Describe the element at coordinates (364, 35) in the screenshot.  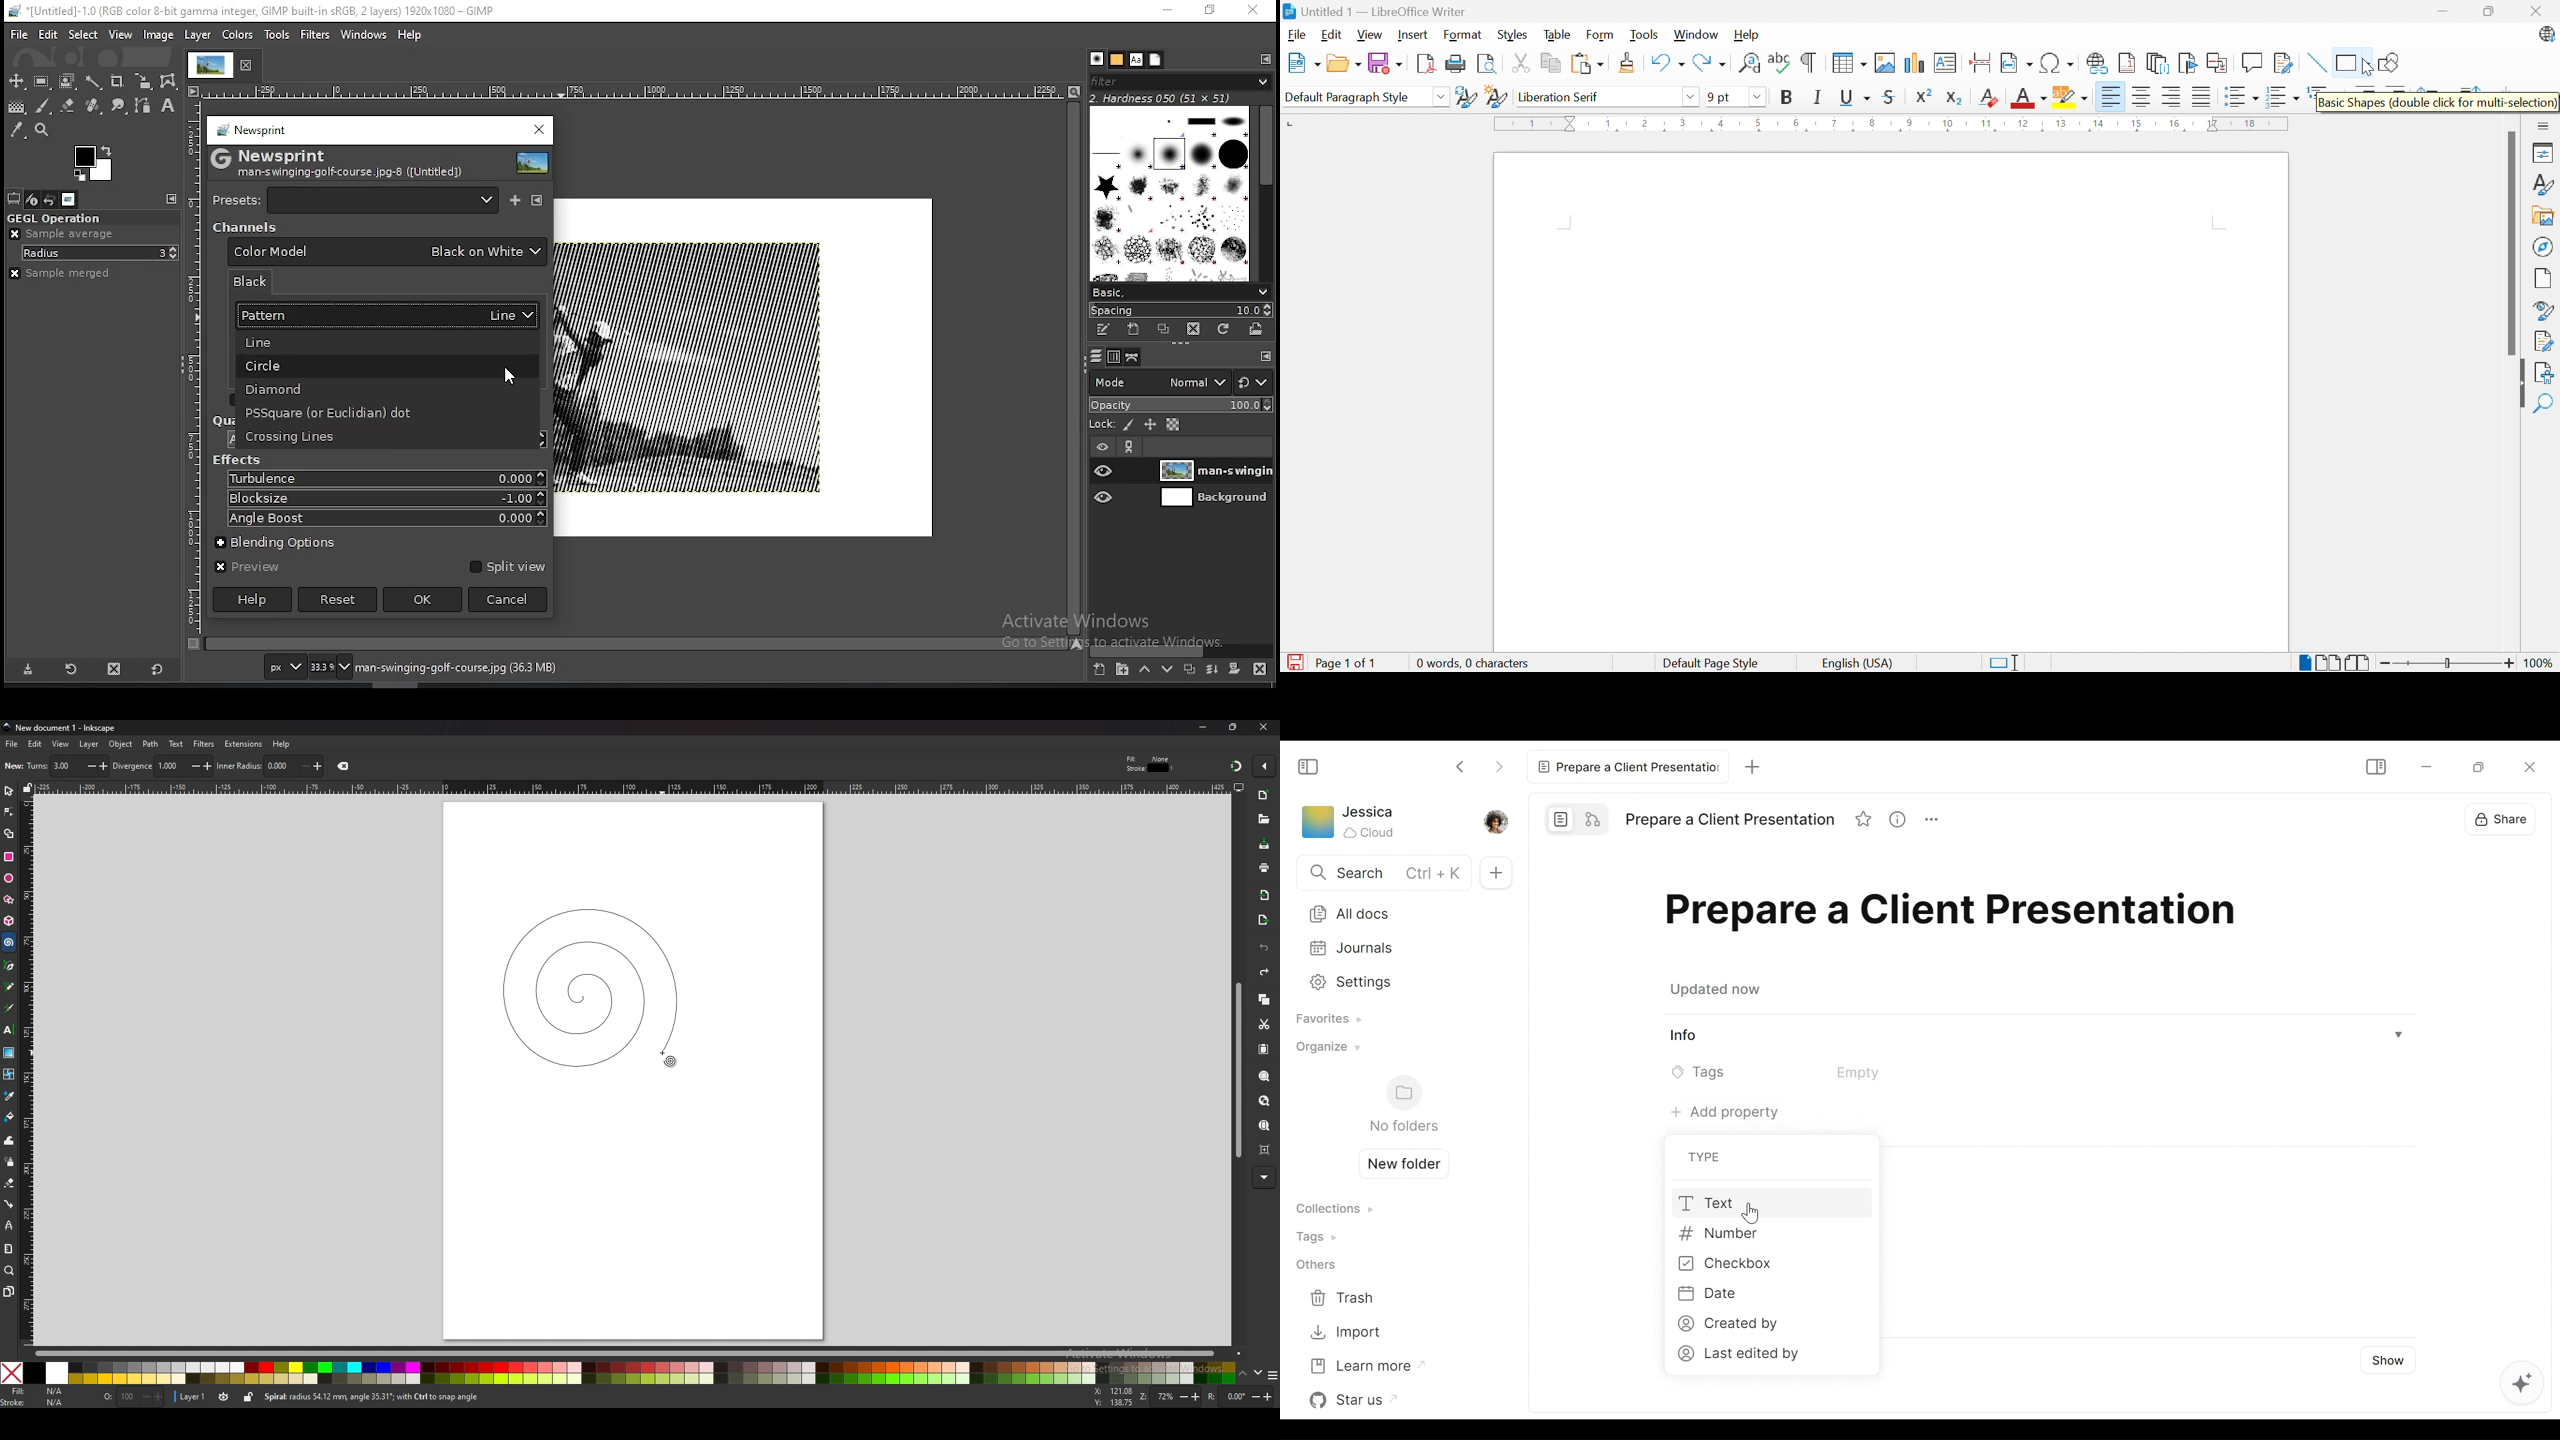
I see `windows` at that location.